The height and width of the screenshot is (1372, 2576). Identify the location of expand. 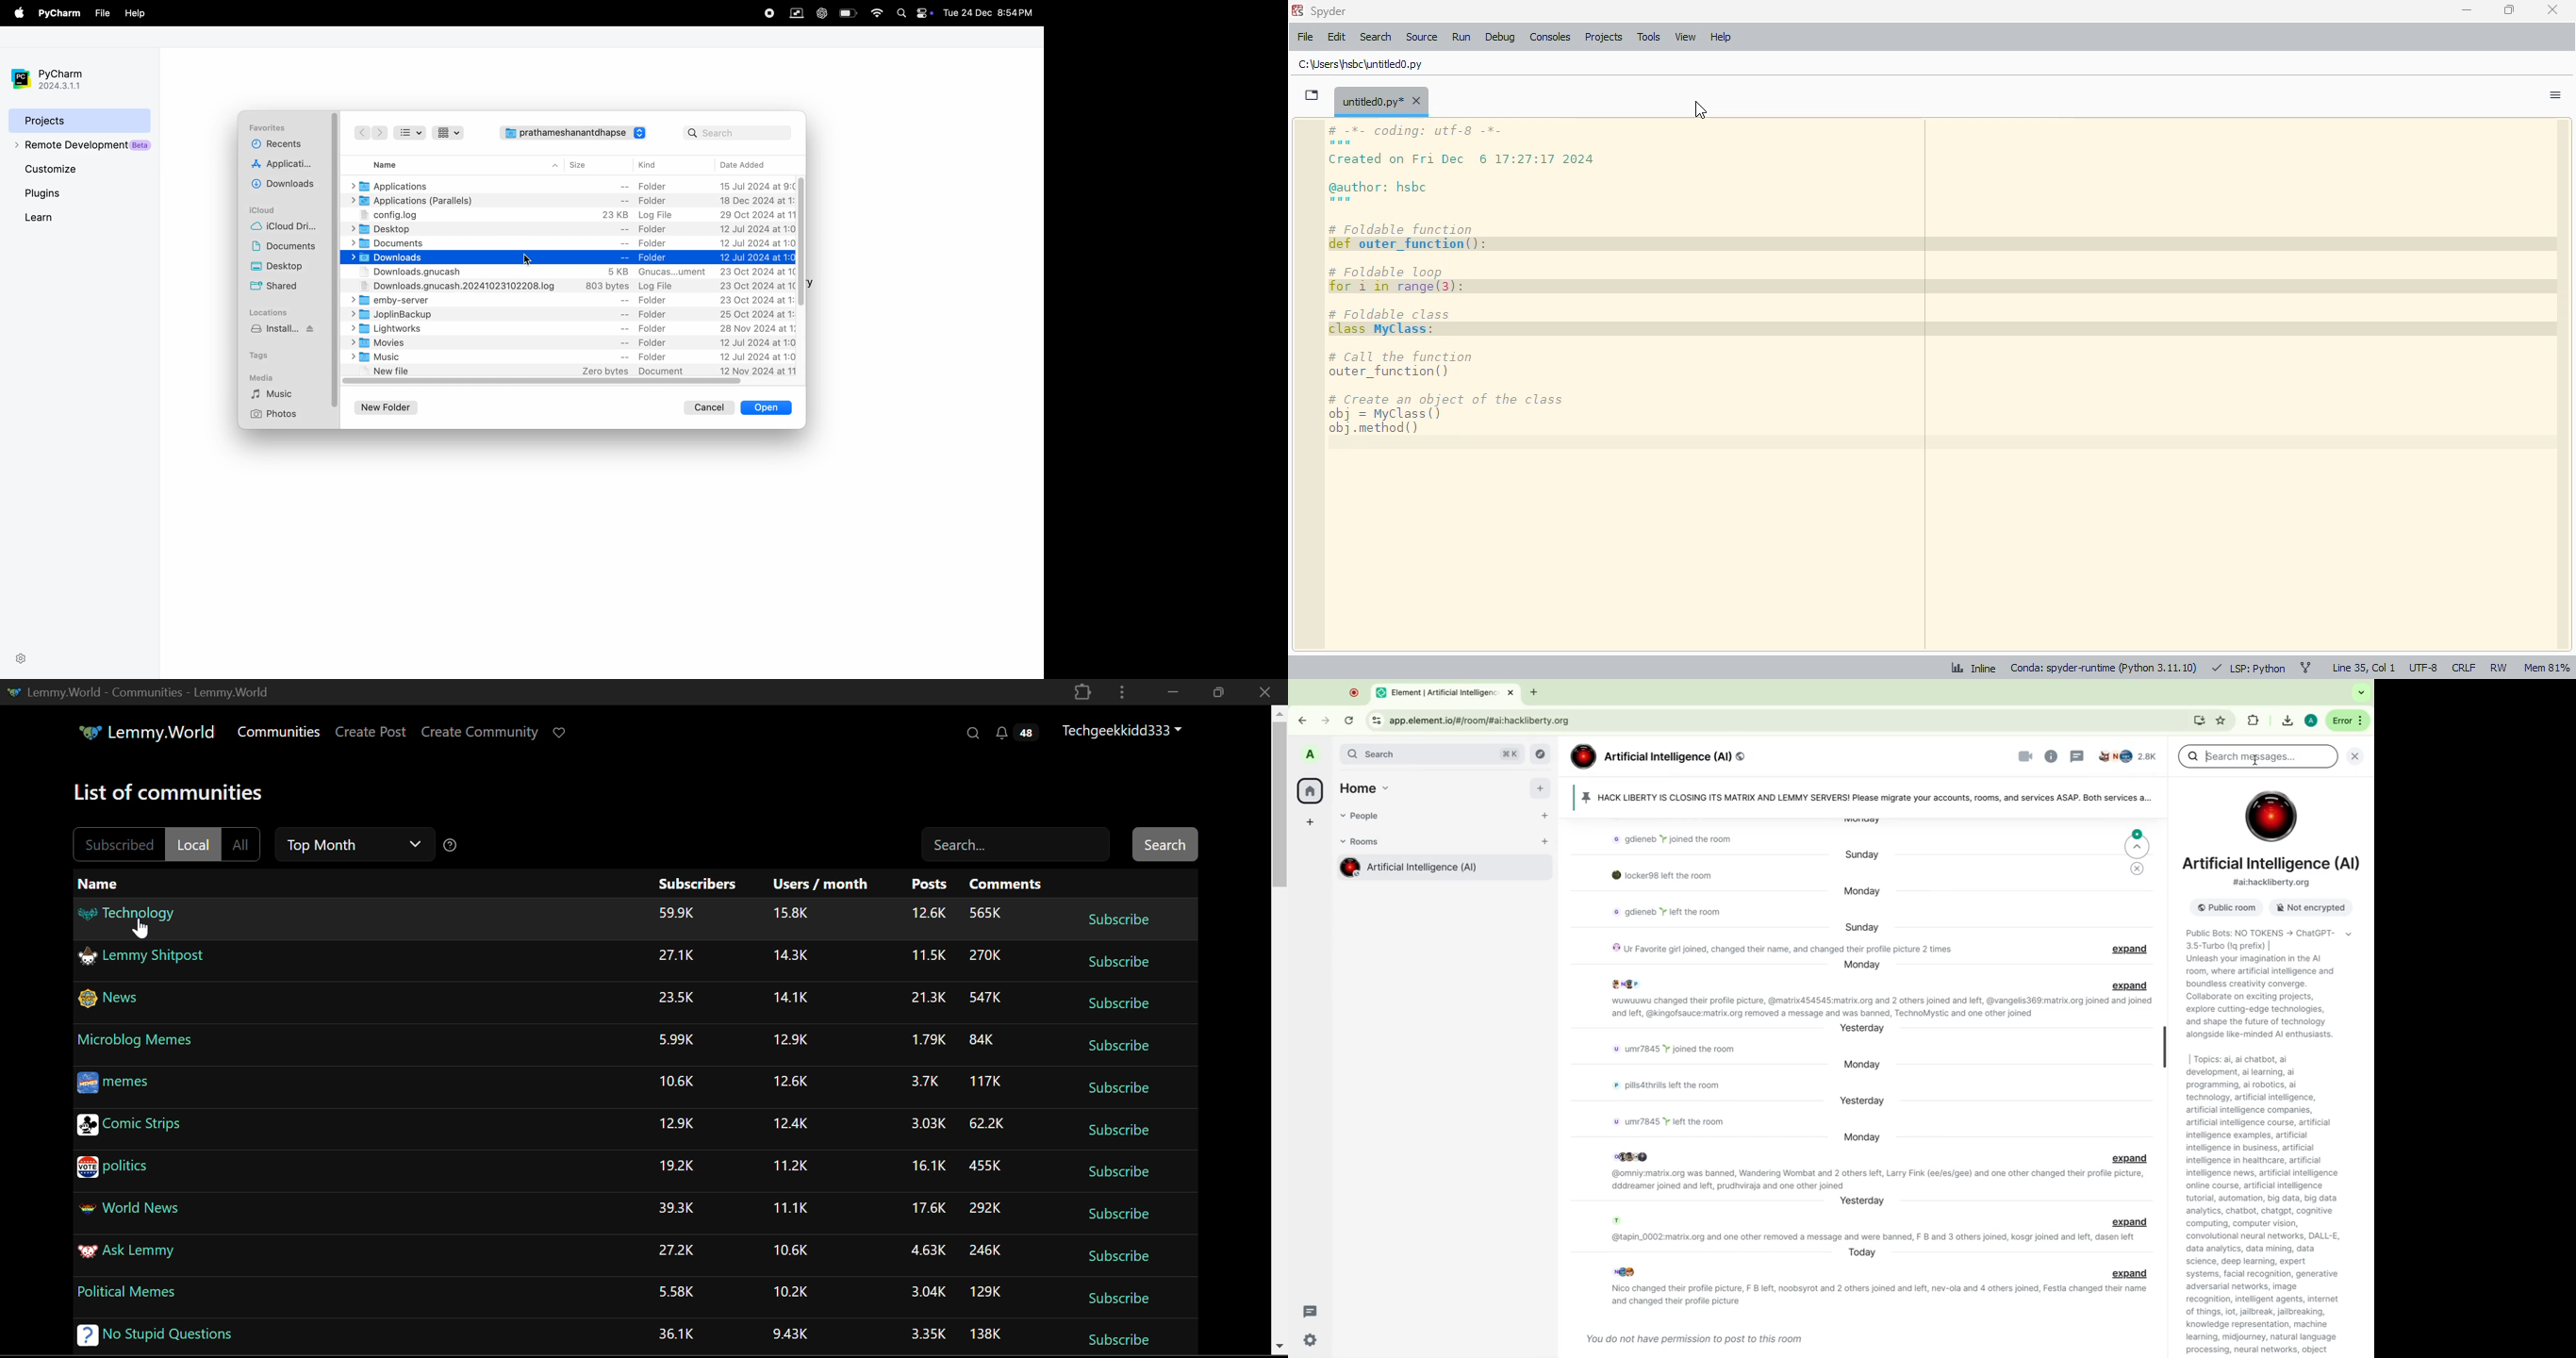
(2135, 950).